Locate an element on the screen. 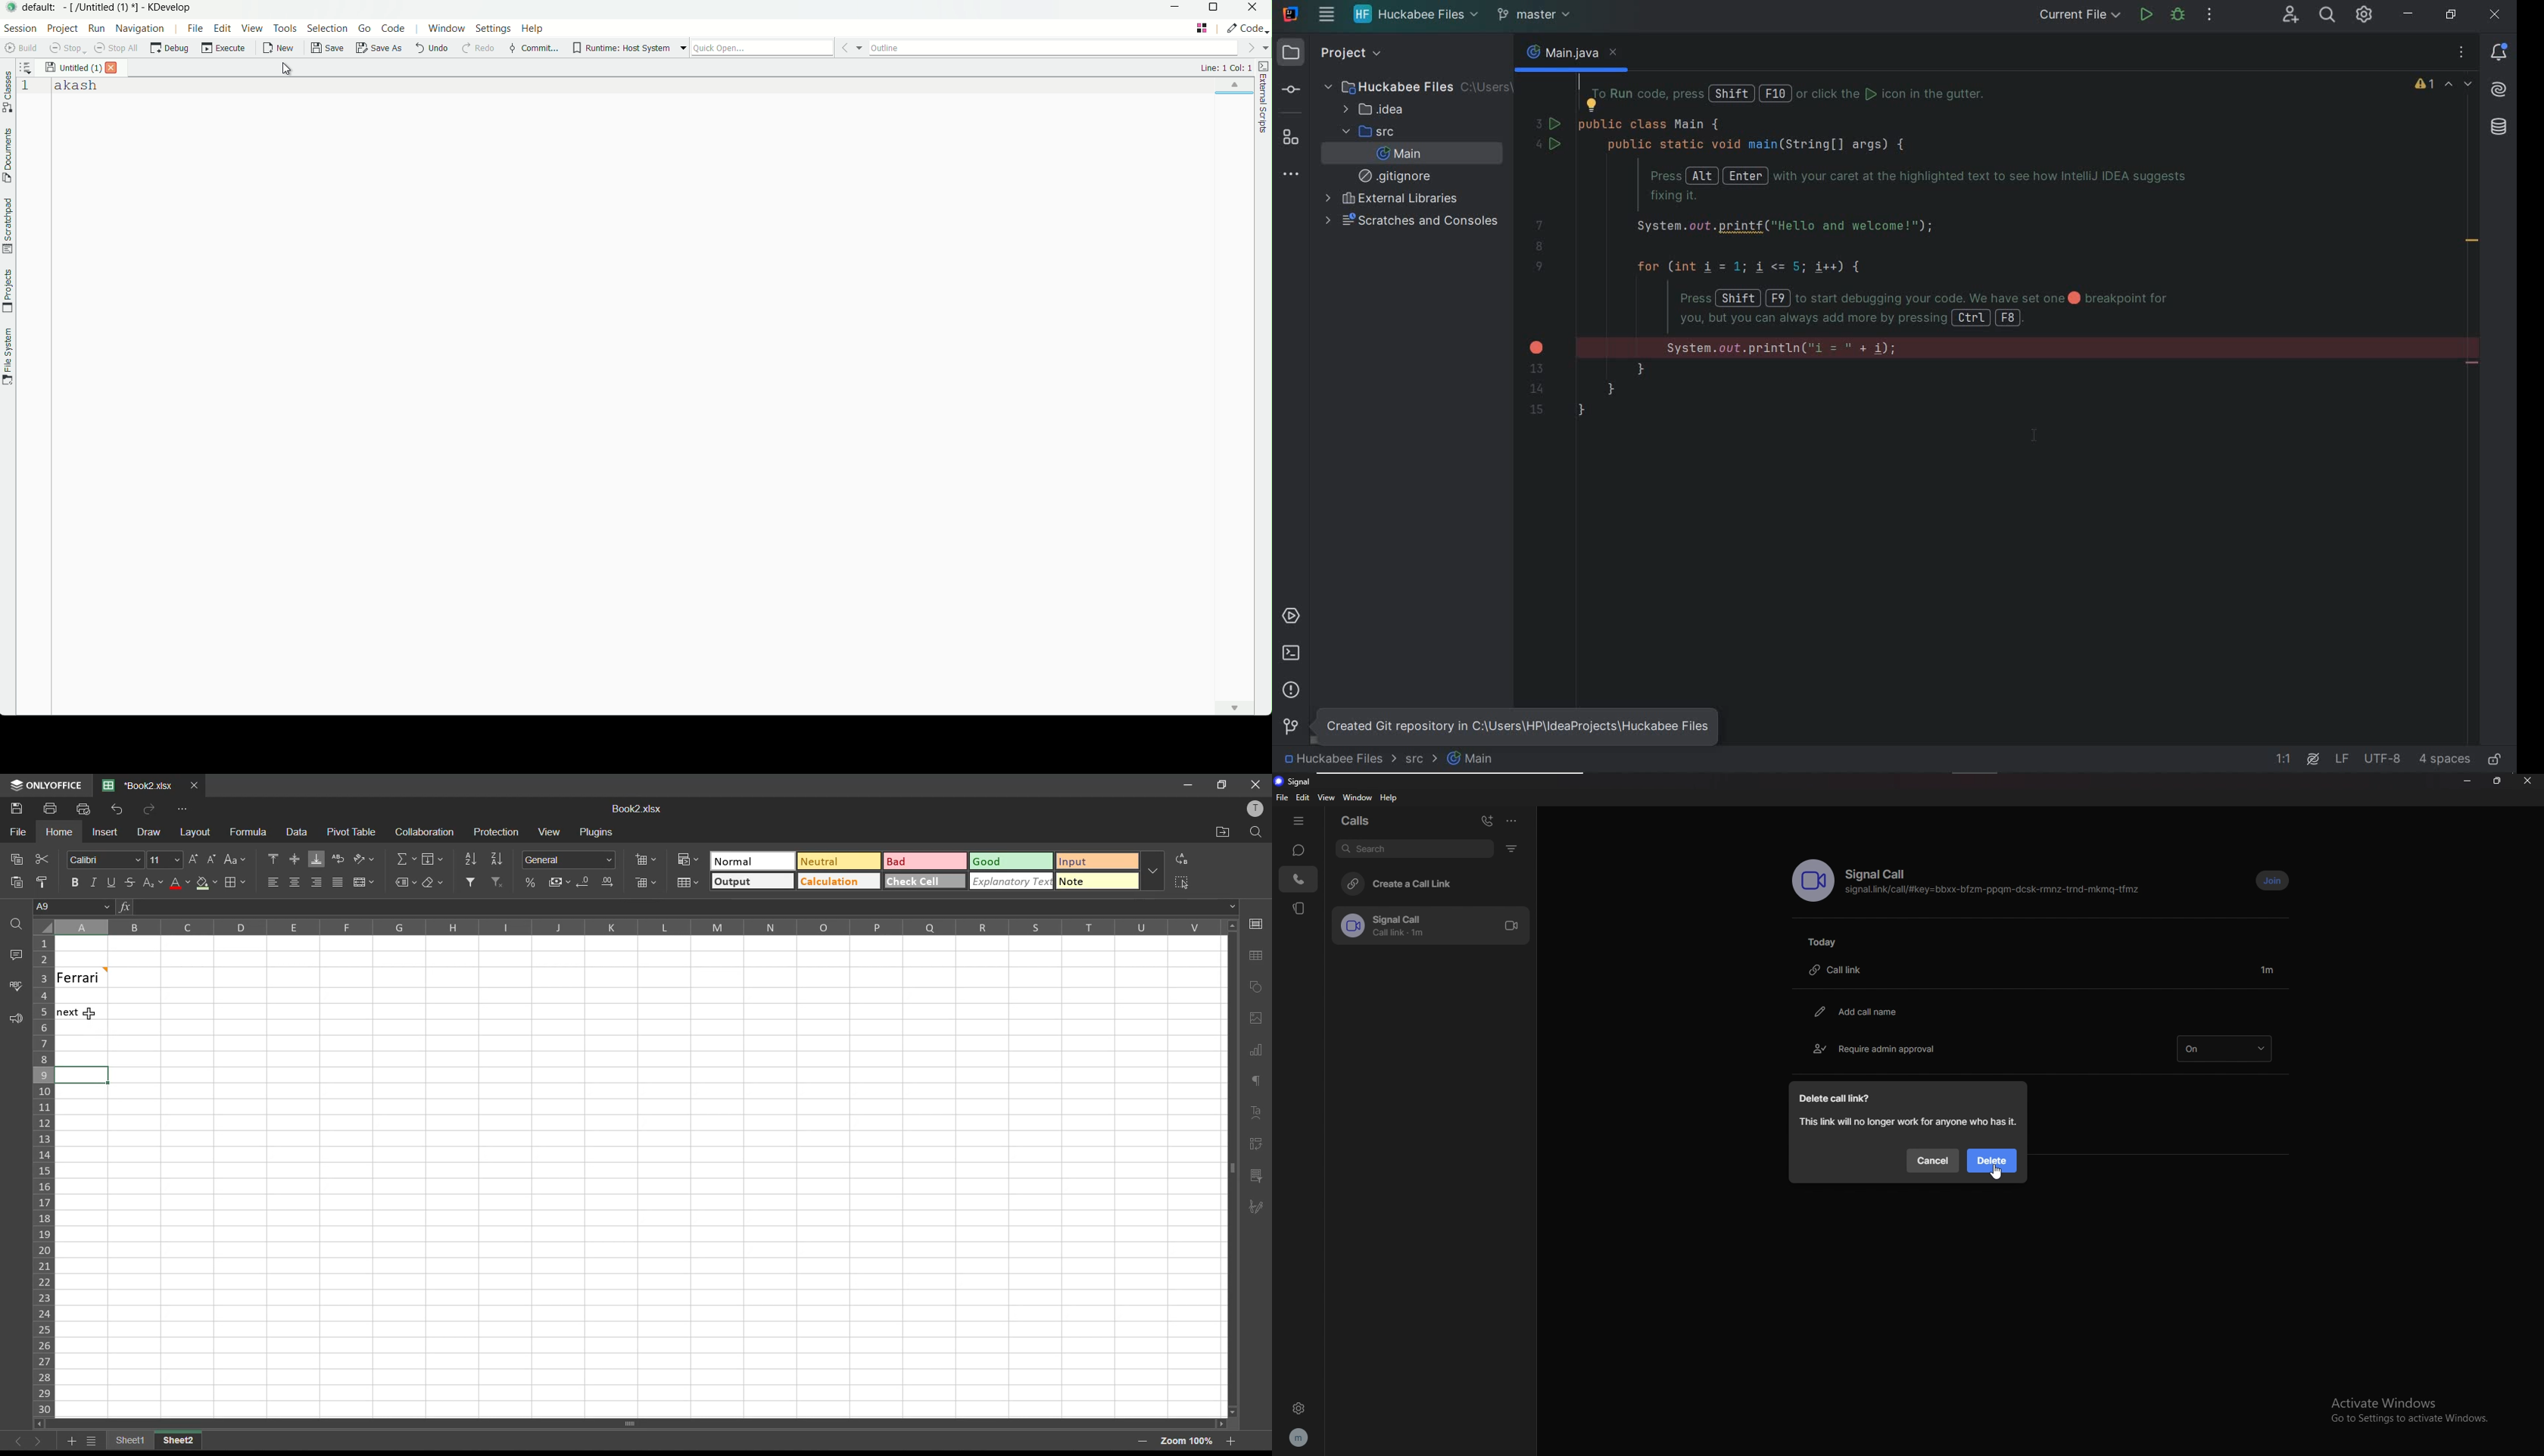 The height and width of the screenshot is (1456, 2548). filter is located at coordinates (470, 880).